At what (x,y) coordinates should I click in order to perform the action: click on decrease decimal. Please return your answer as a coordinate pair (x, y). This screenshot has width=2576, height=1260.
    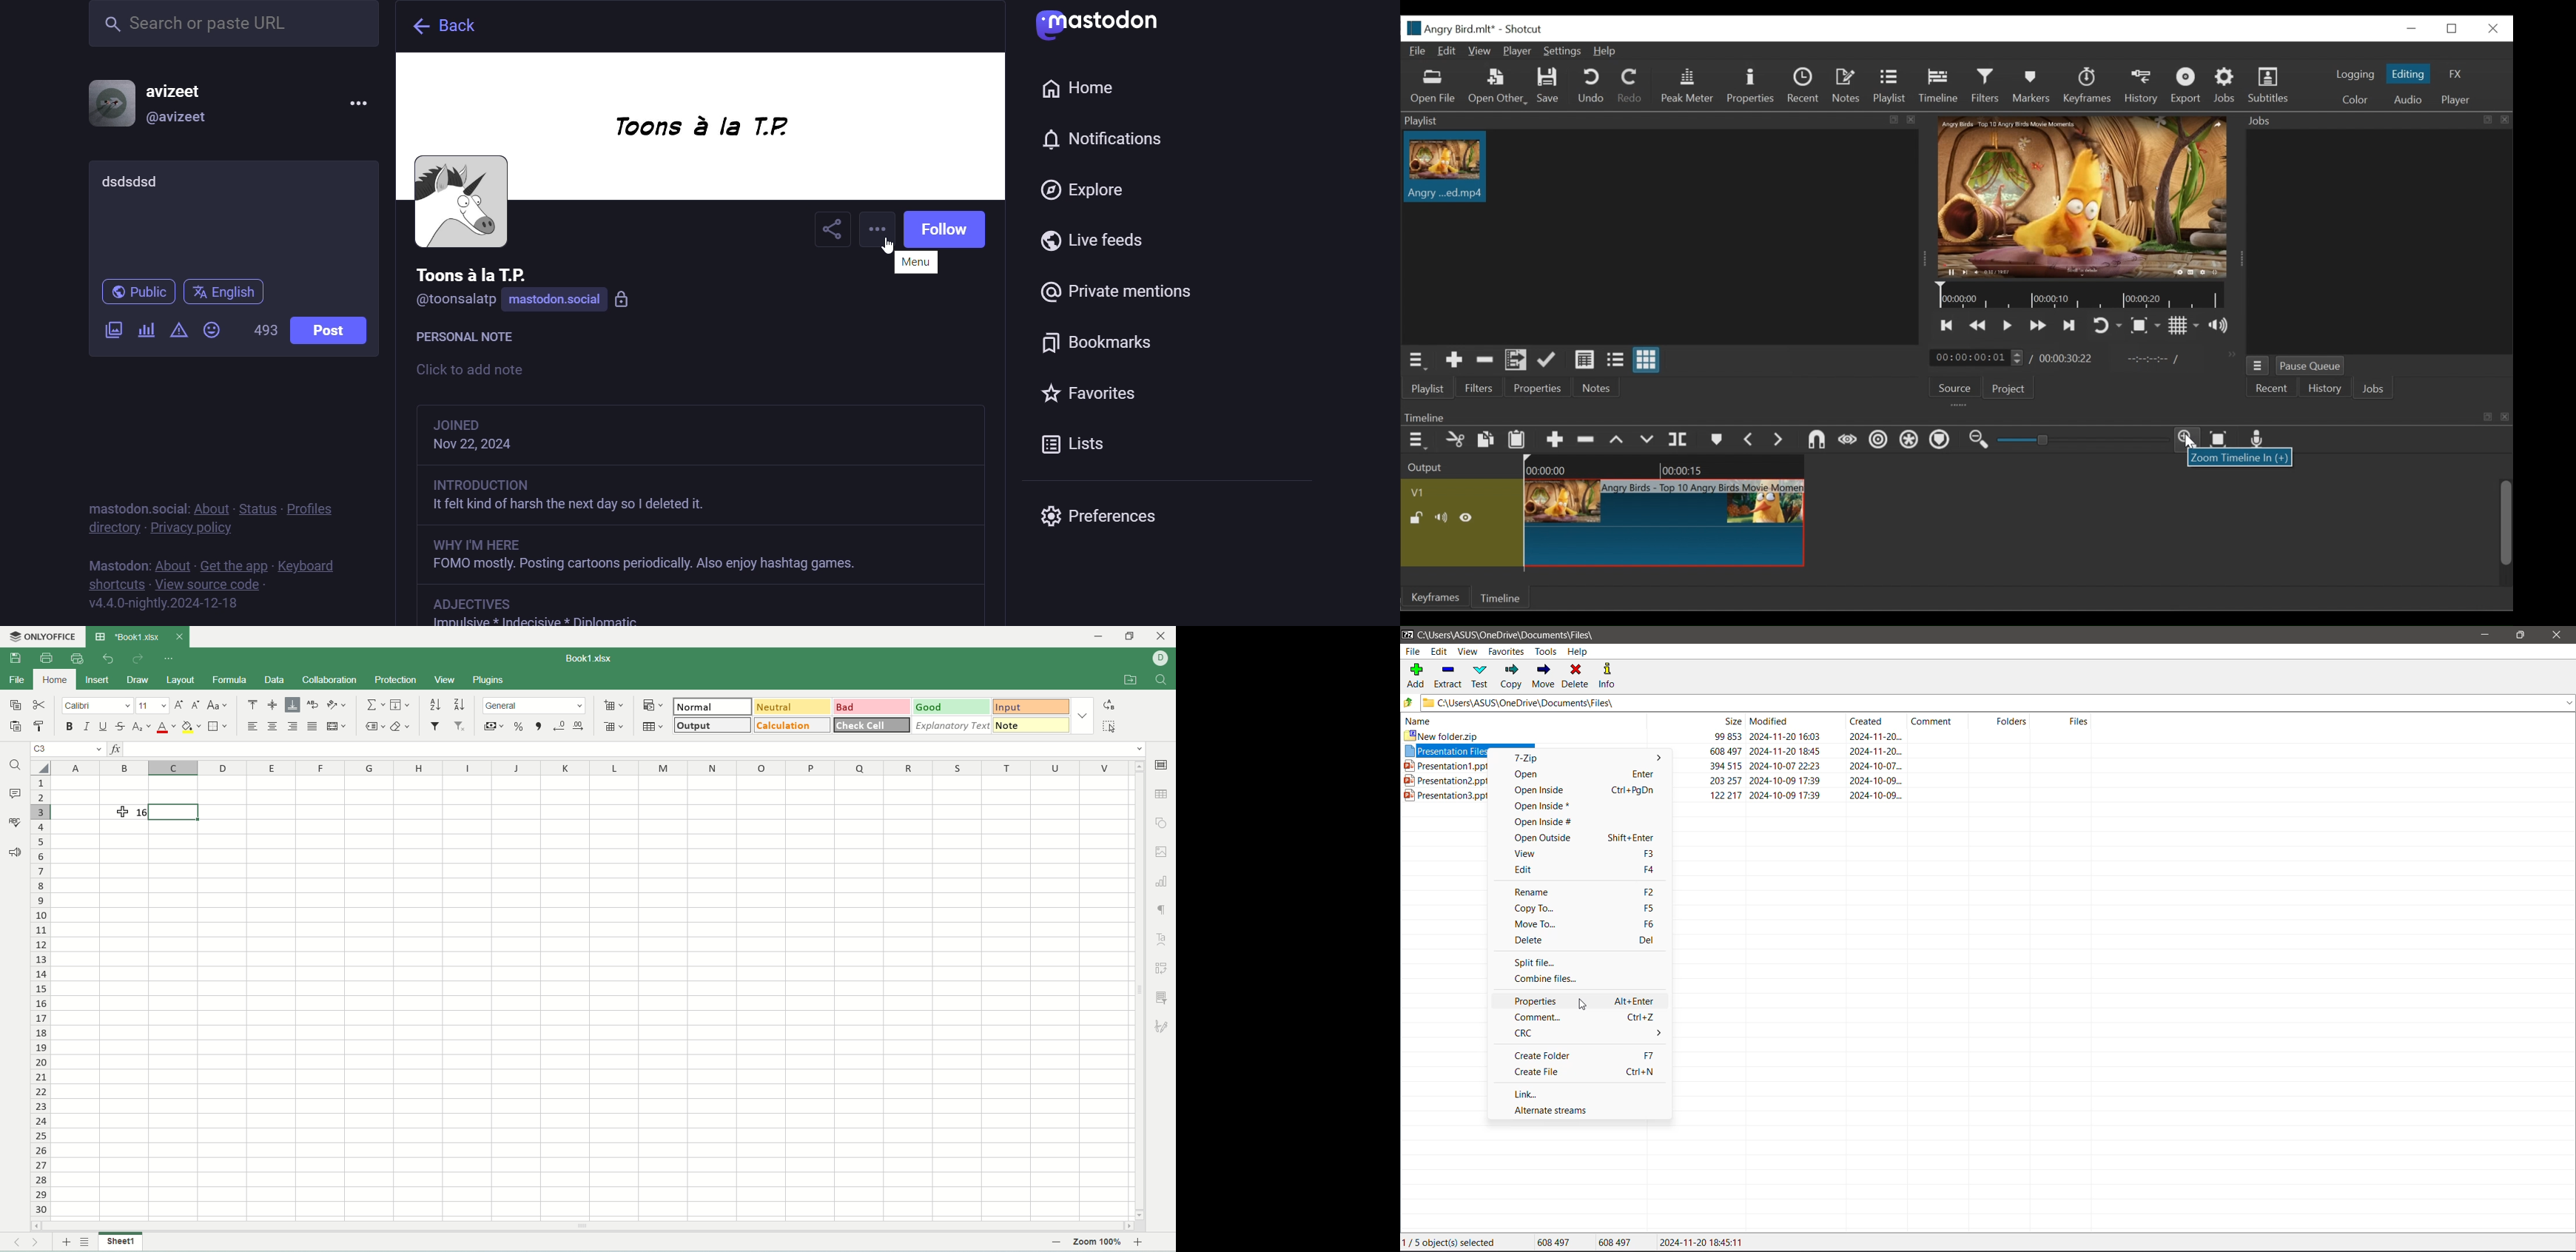
    Looking at the image, I should click on (560, 726).